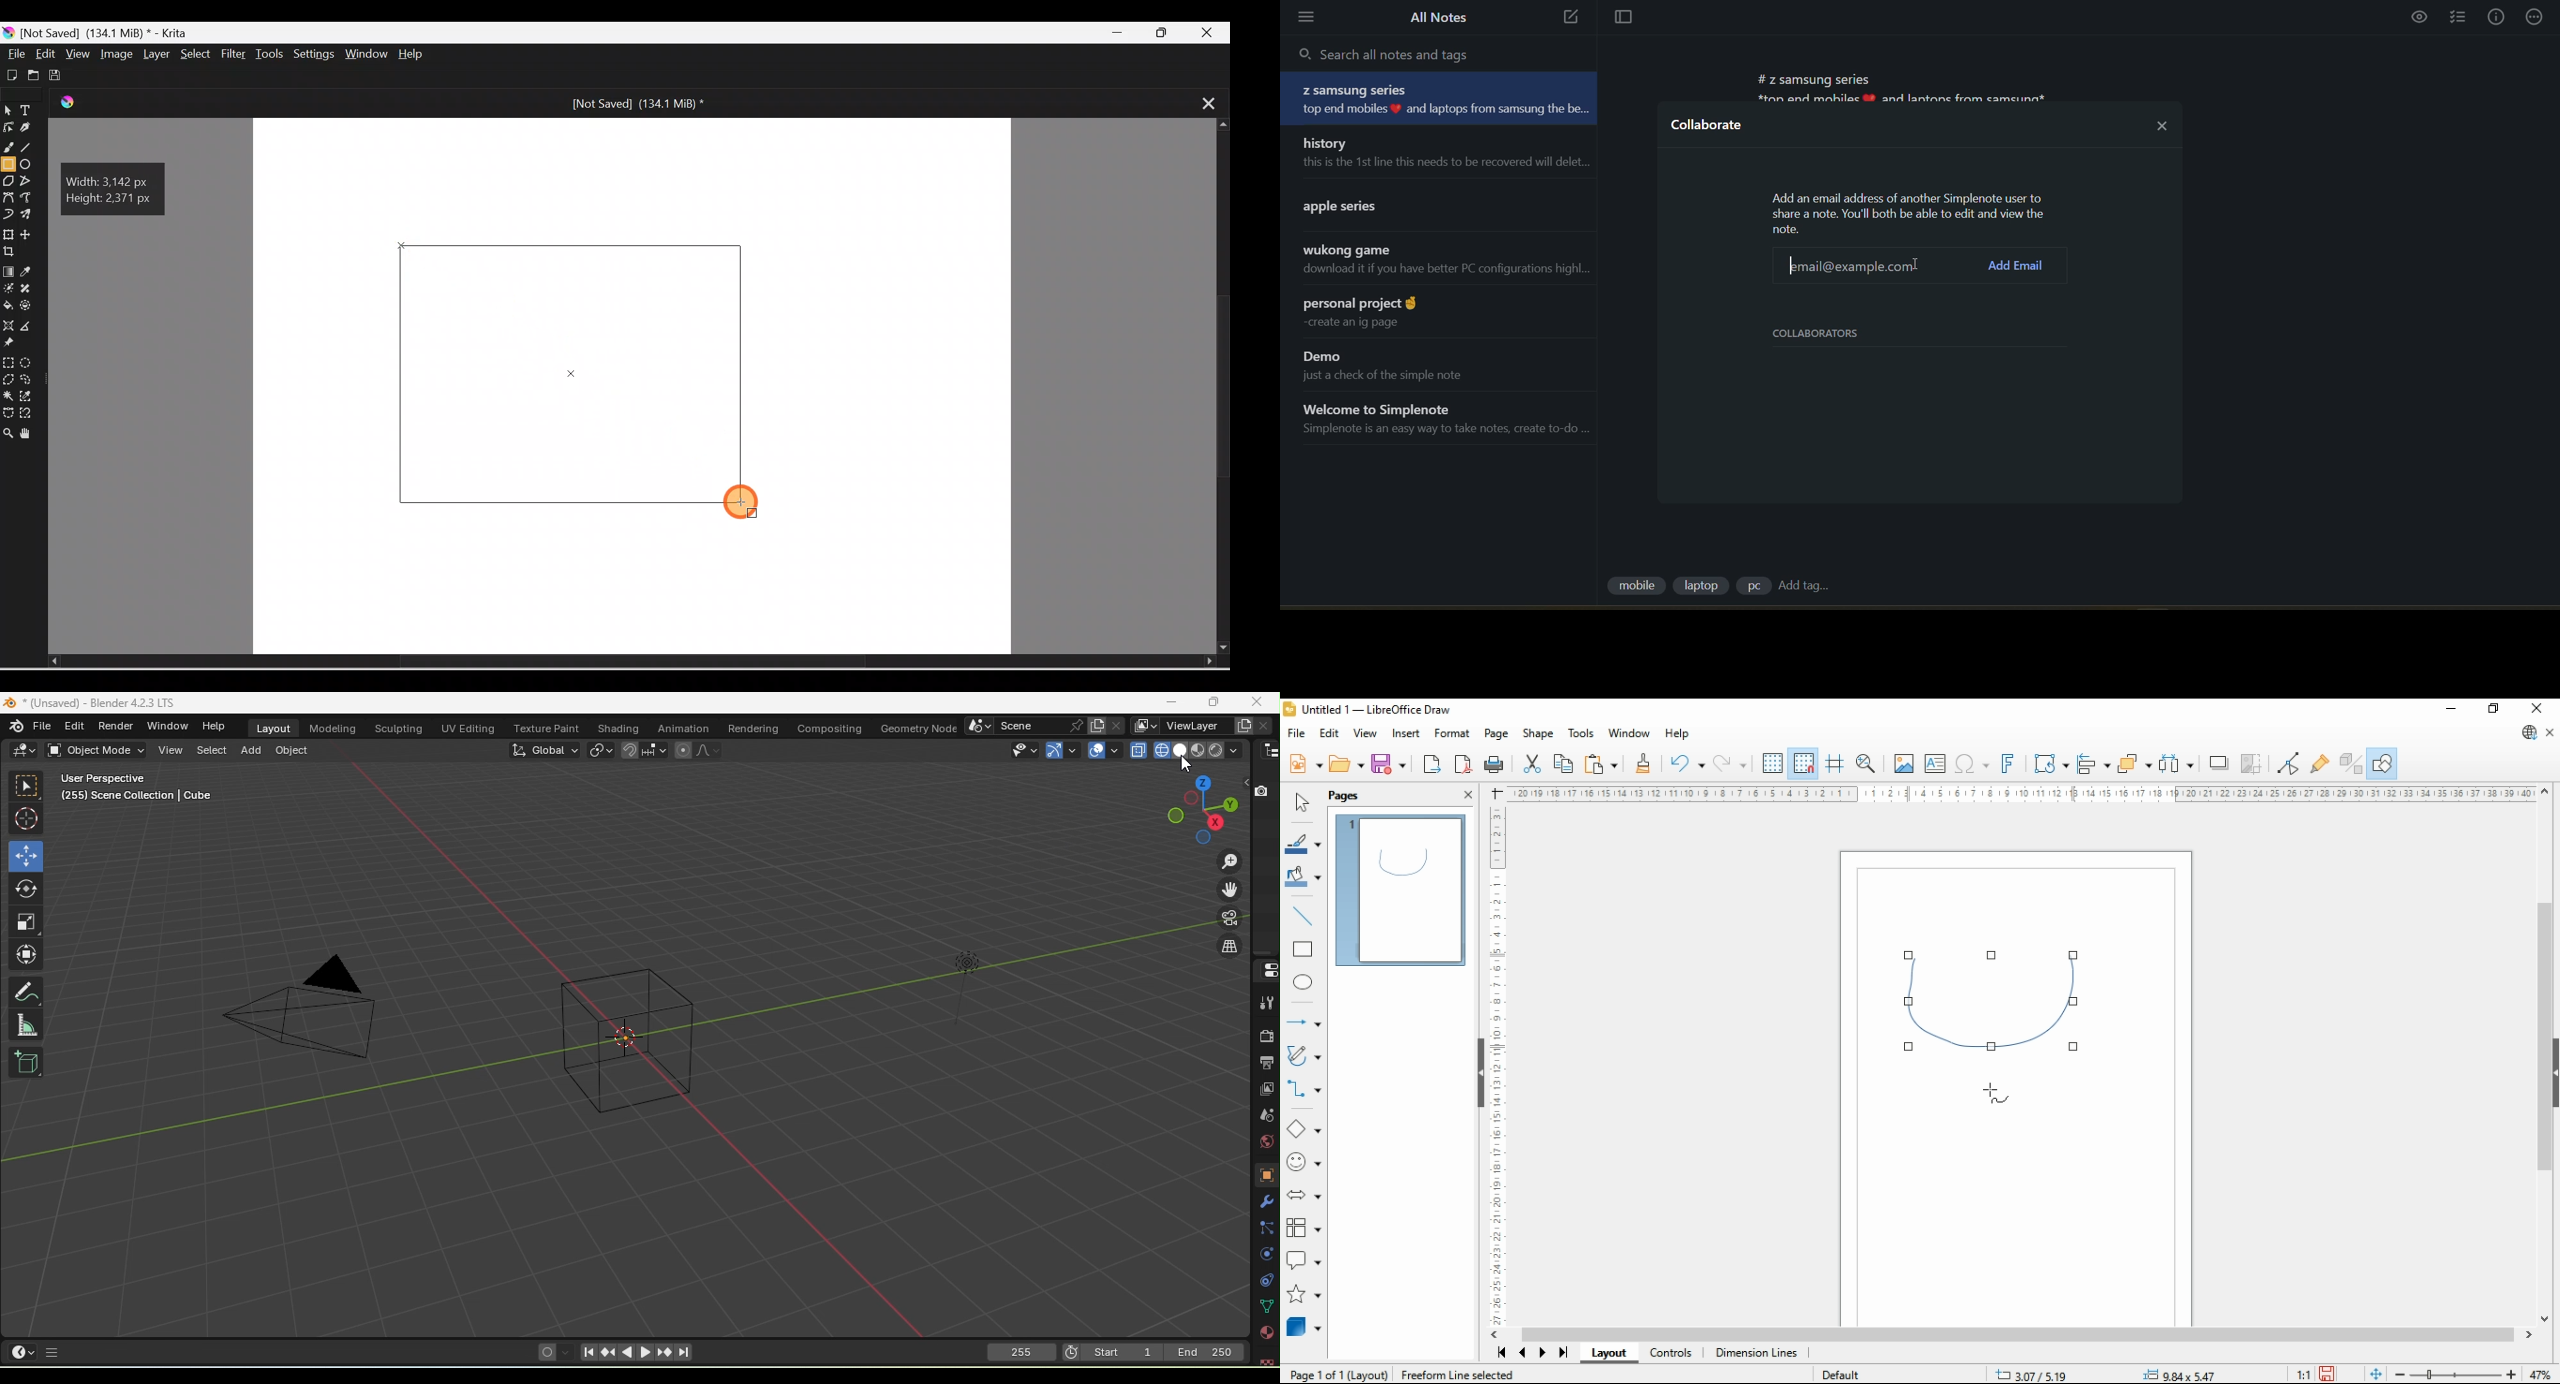 The height and width of the screenshot is (1400, 2576). Describe the element at coordinates (1709, 129) in the screenshot. I see `collaborate` at that location.